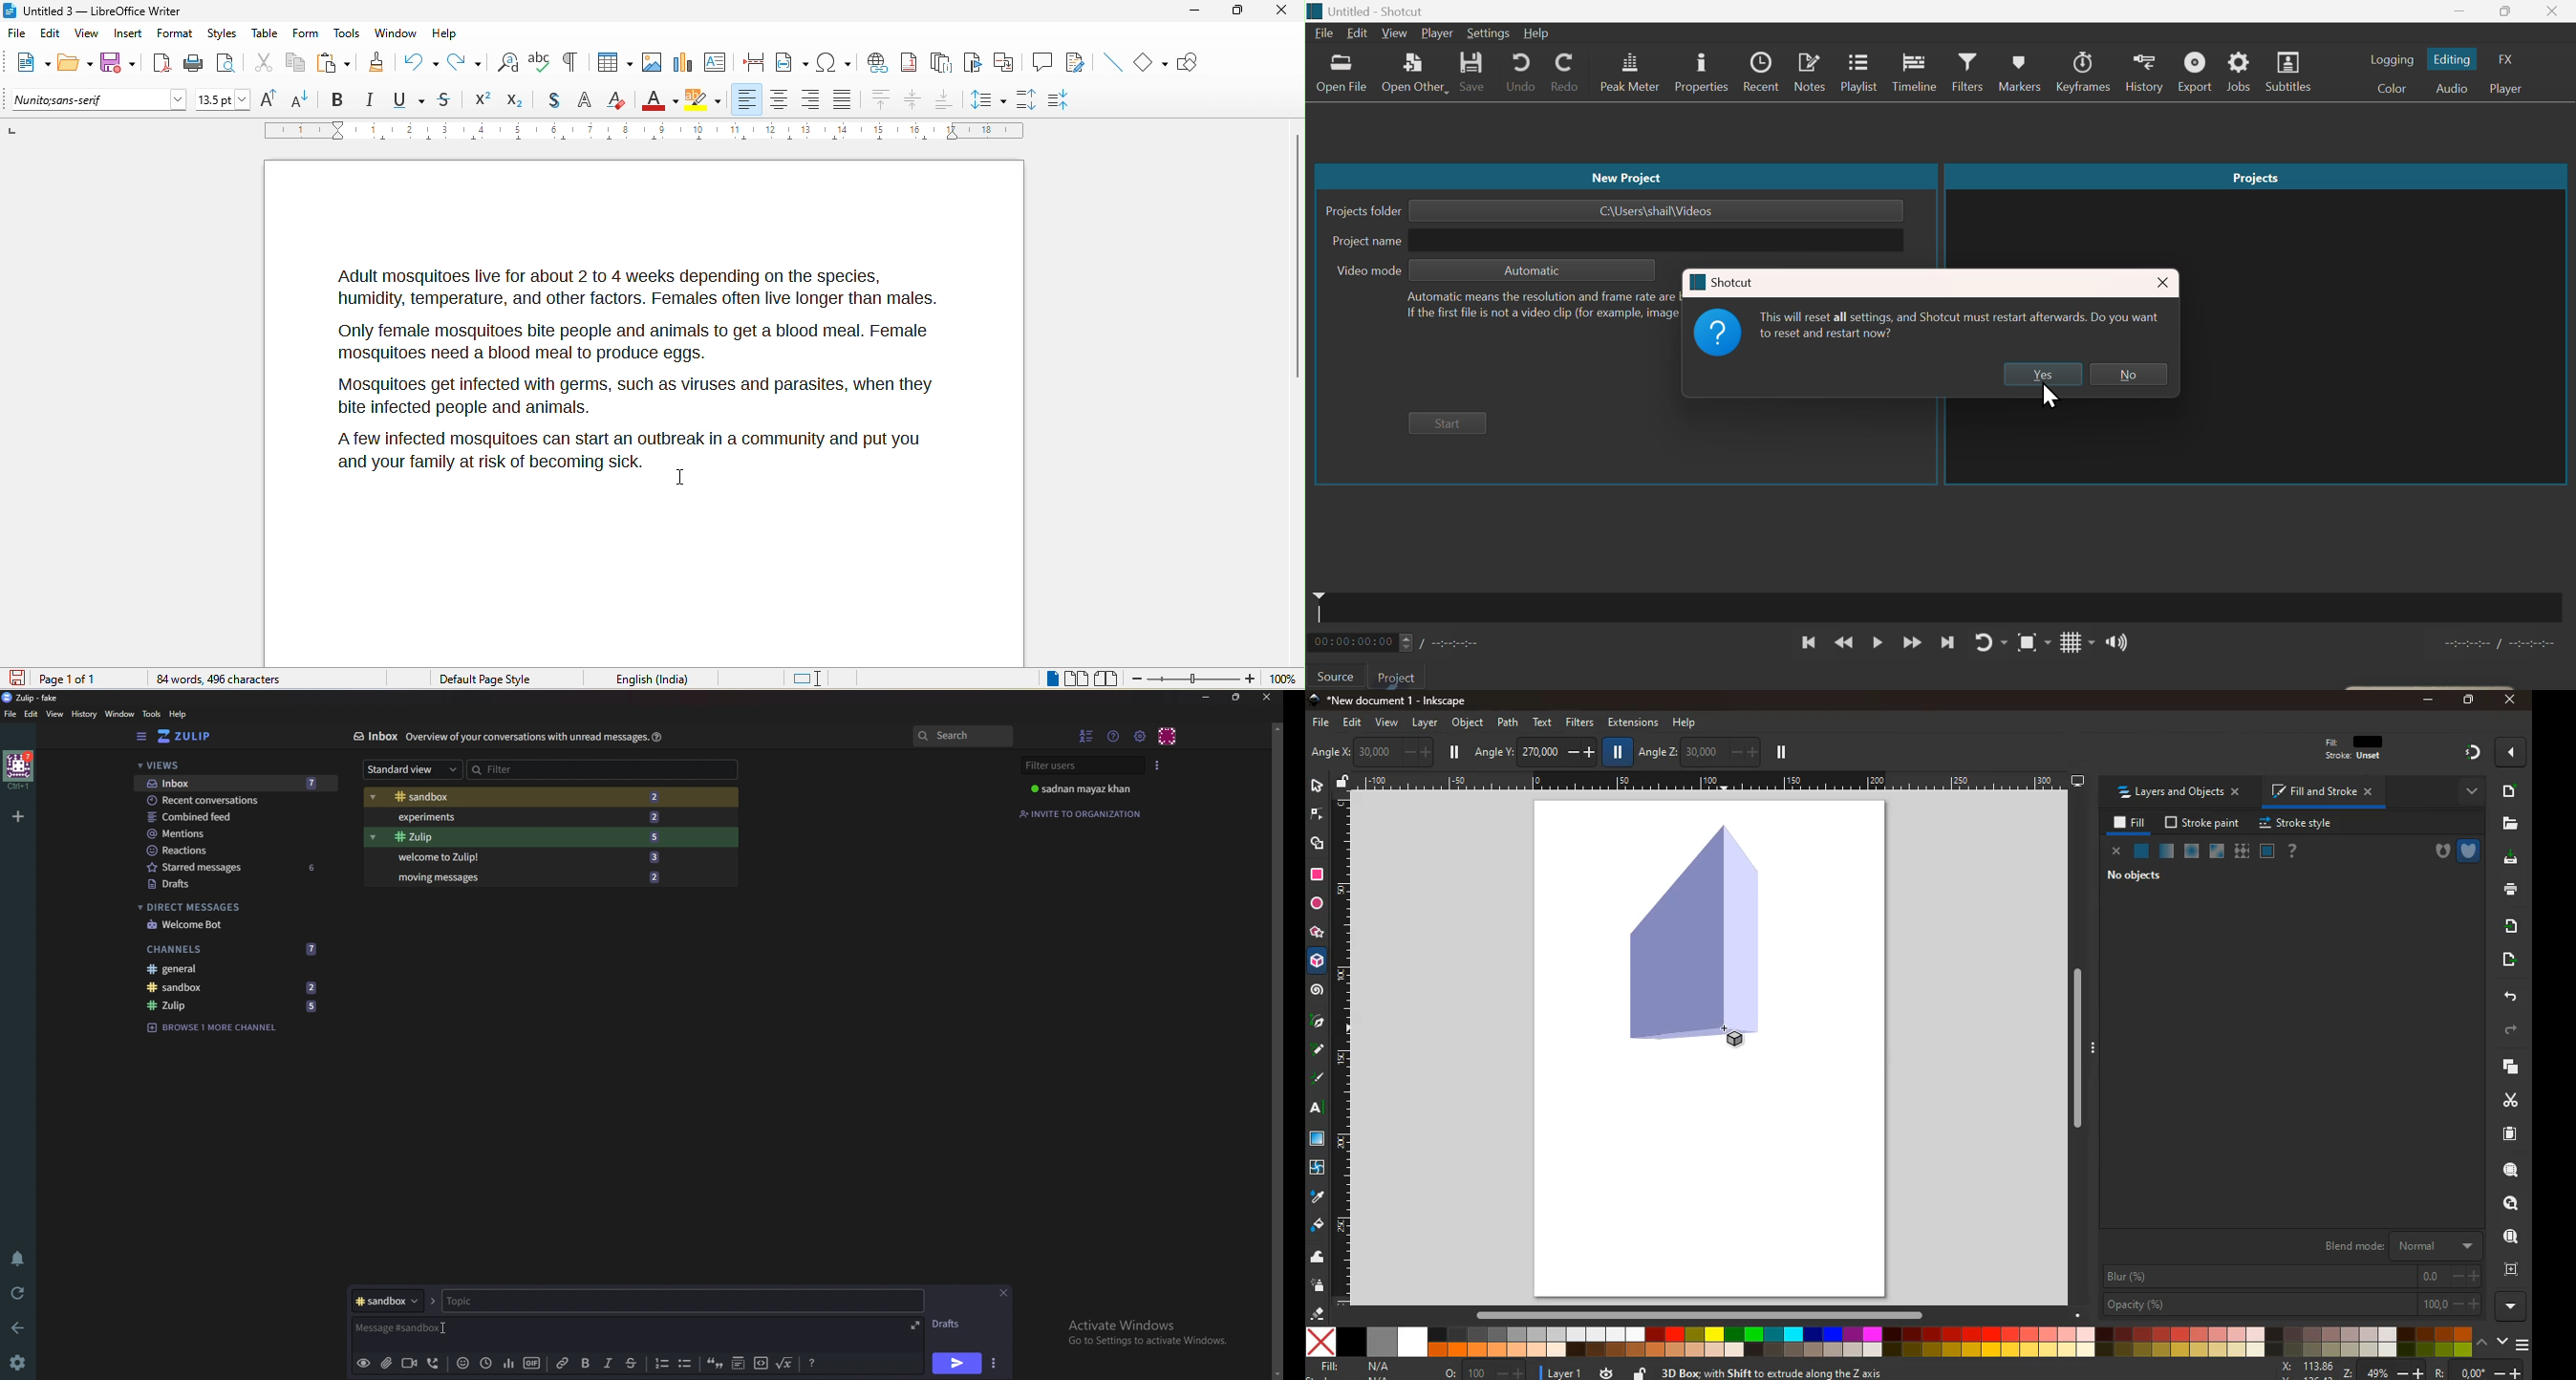 Image resolution: width=2576 pixels, height=1400 pixels. Describe the element at coordinates (1316, 1197) in the screenshot. I see `drop` at that location.